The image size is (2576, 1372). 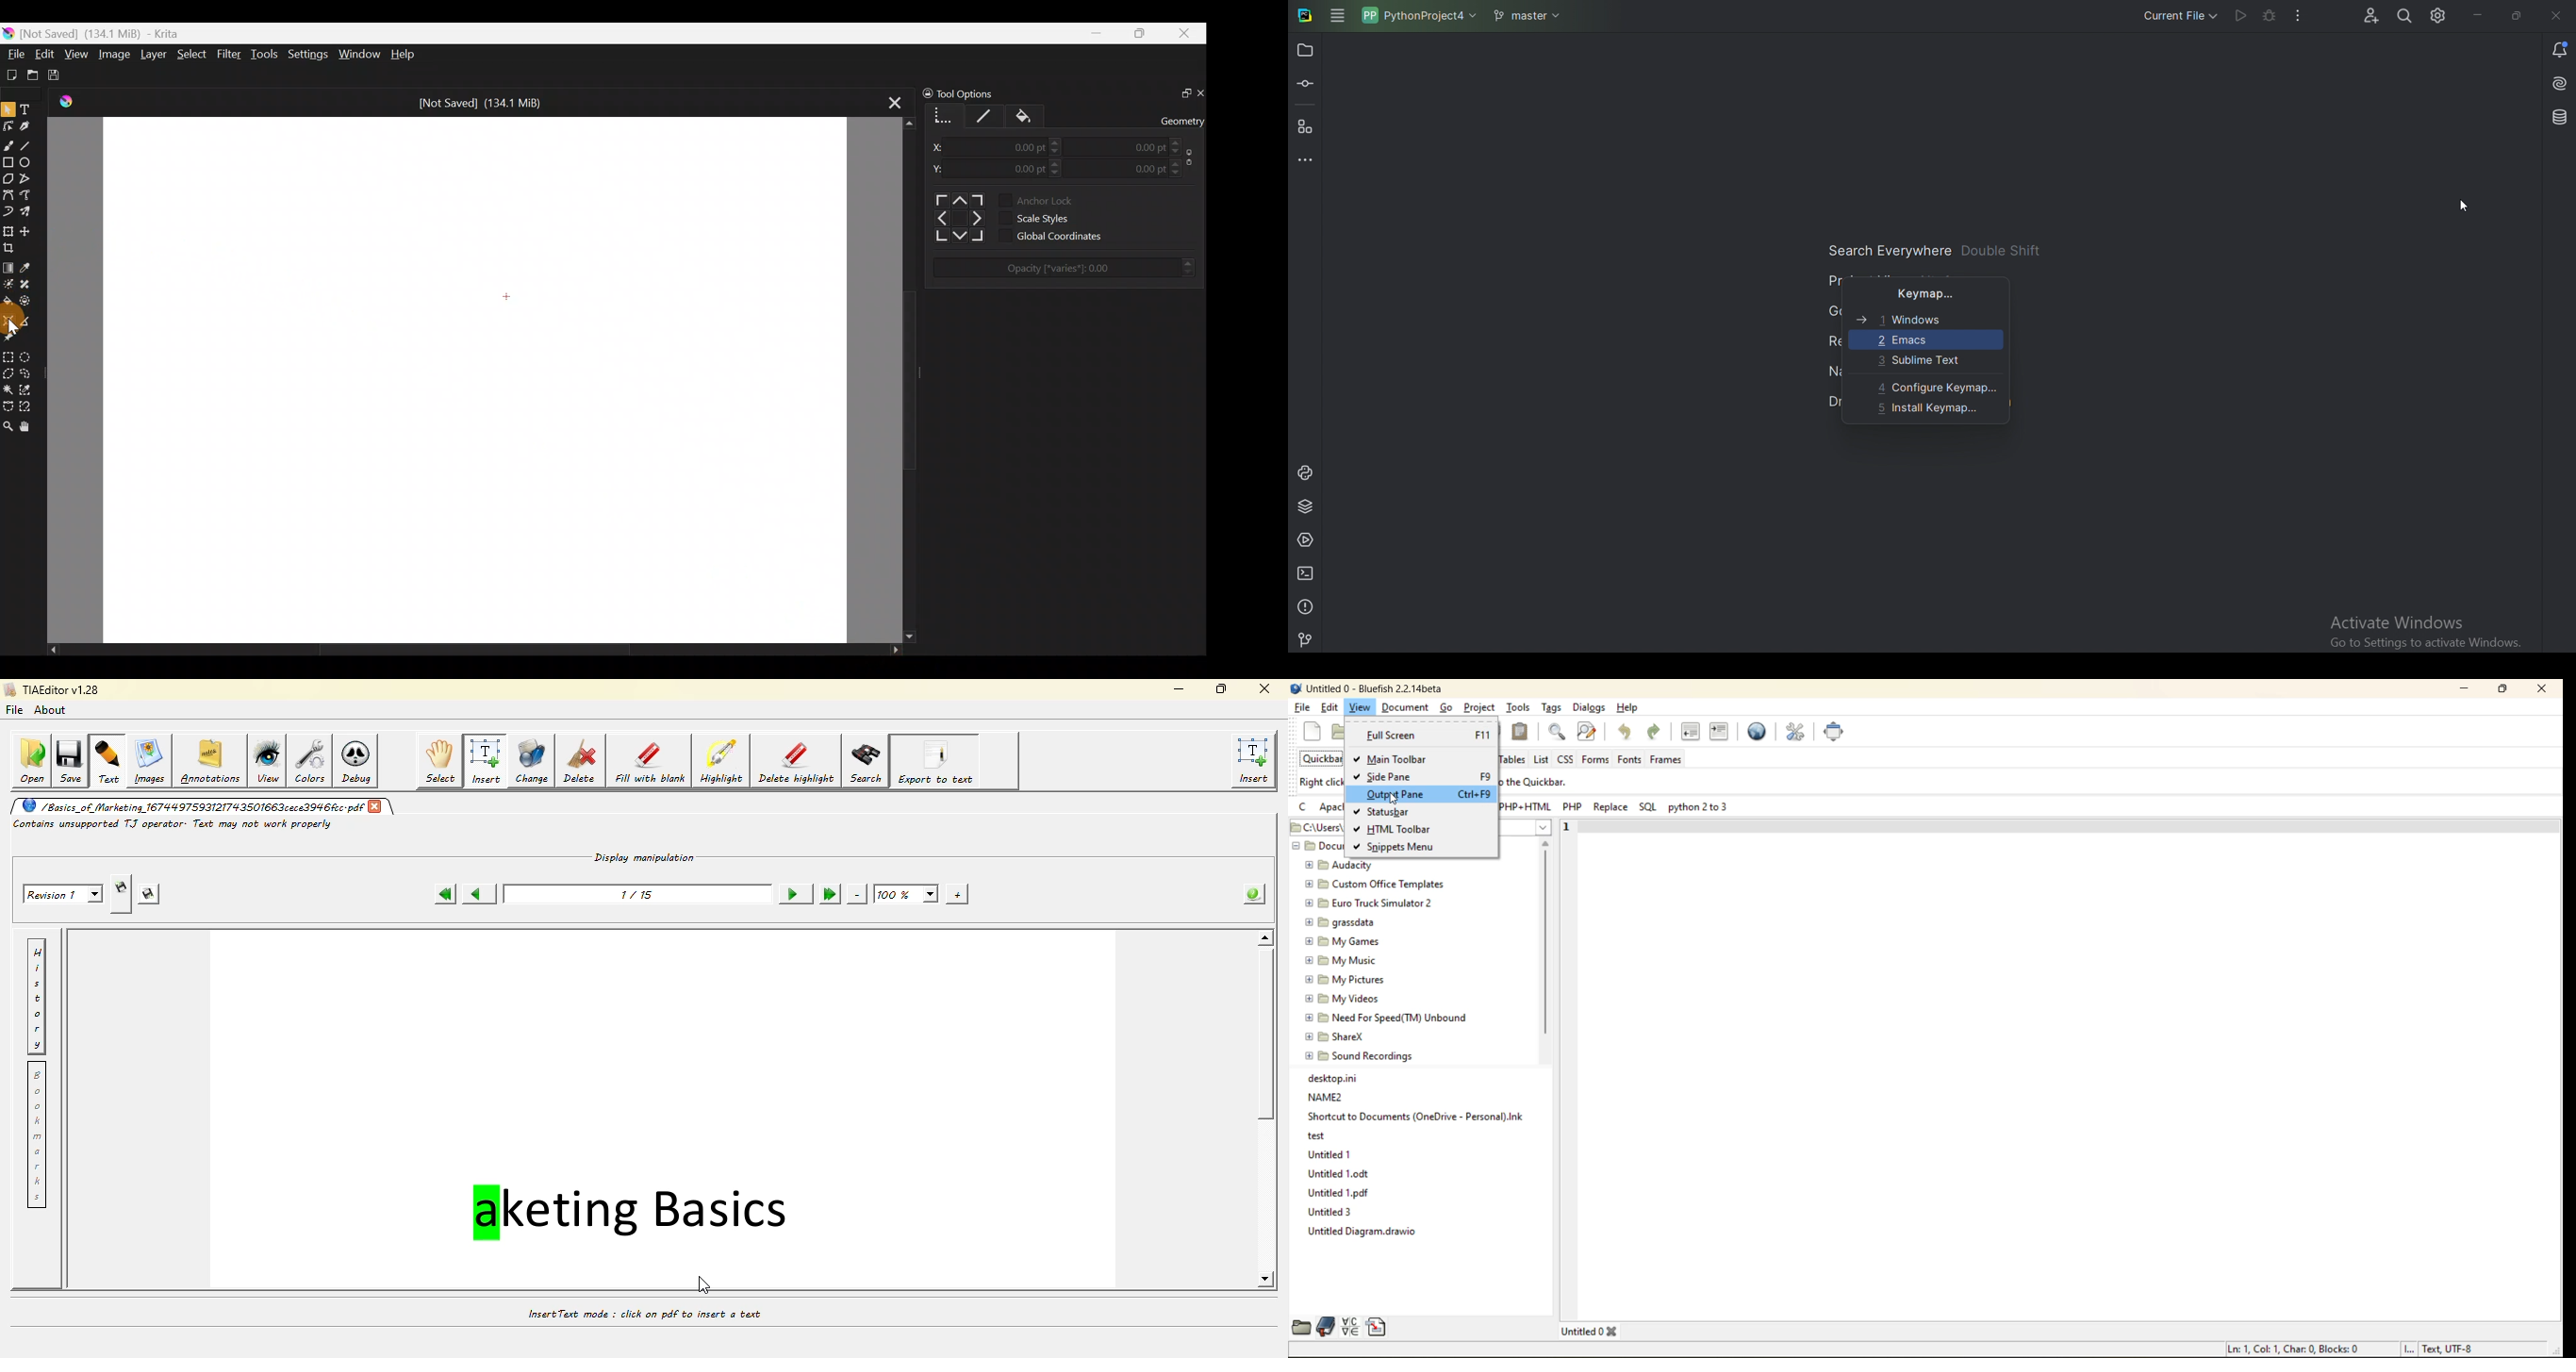 I want to click on ctrl+F9, so click(x=1473, y=794).